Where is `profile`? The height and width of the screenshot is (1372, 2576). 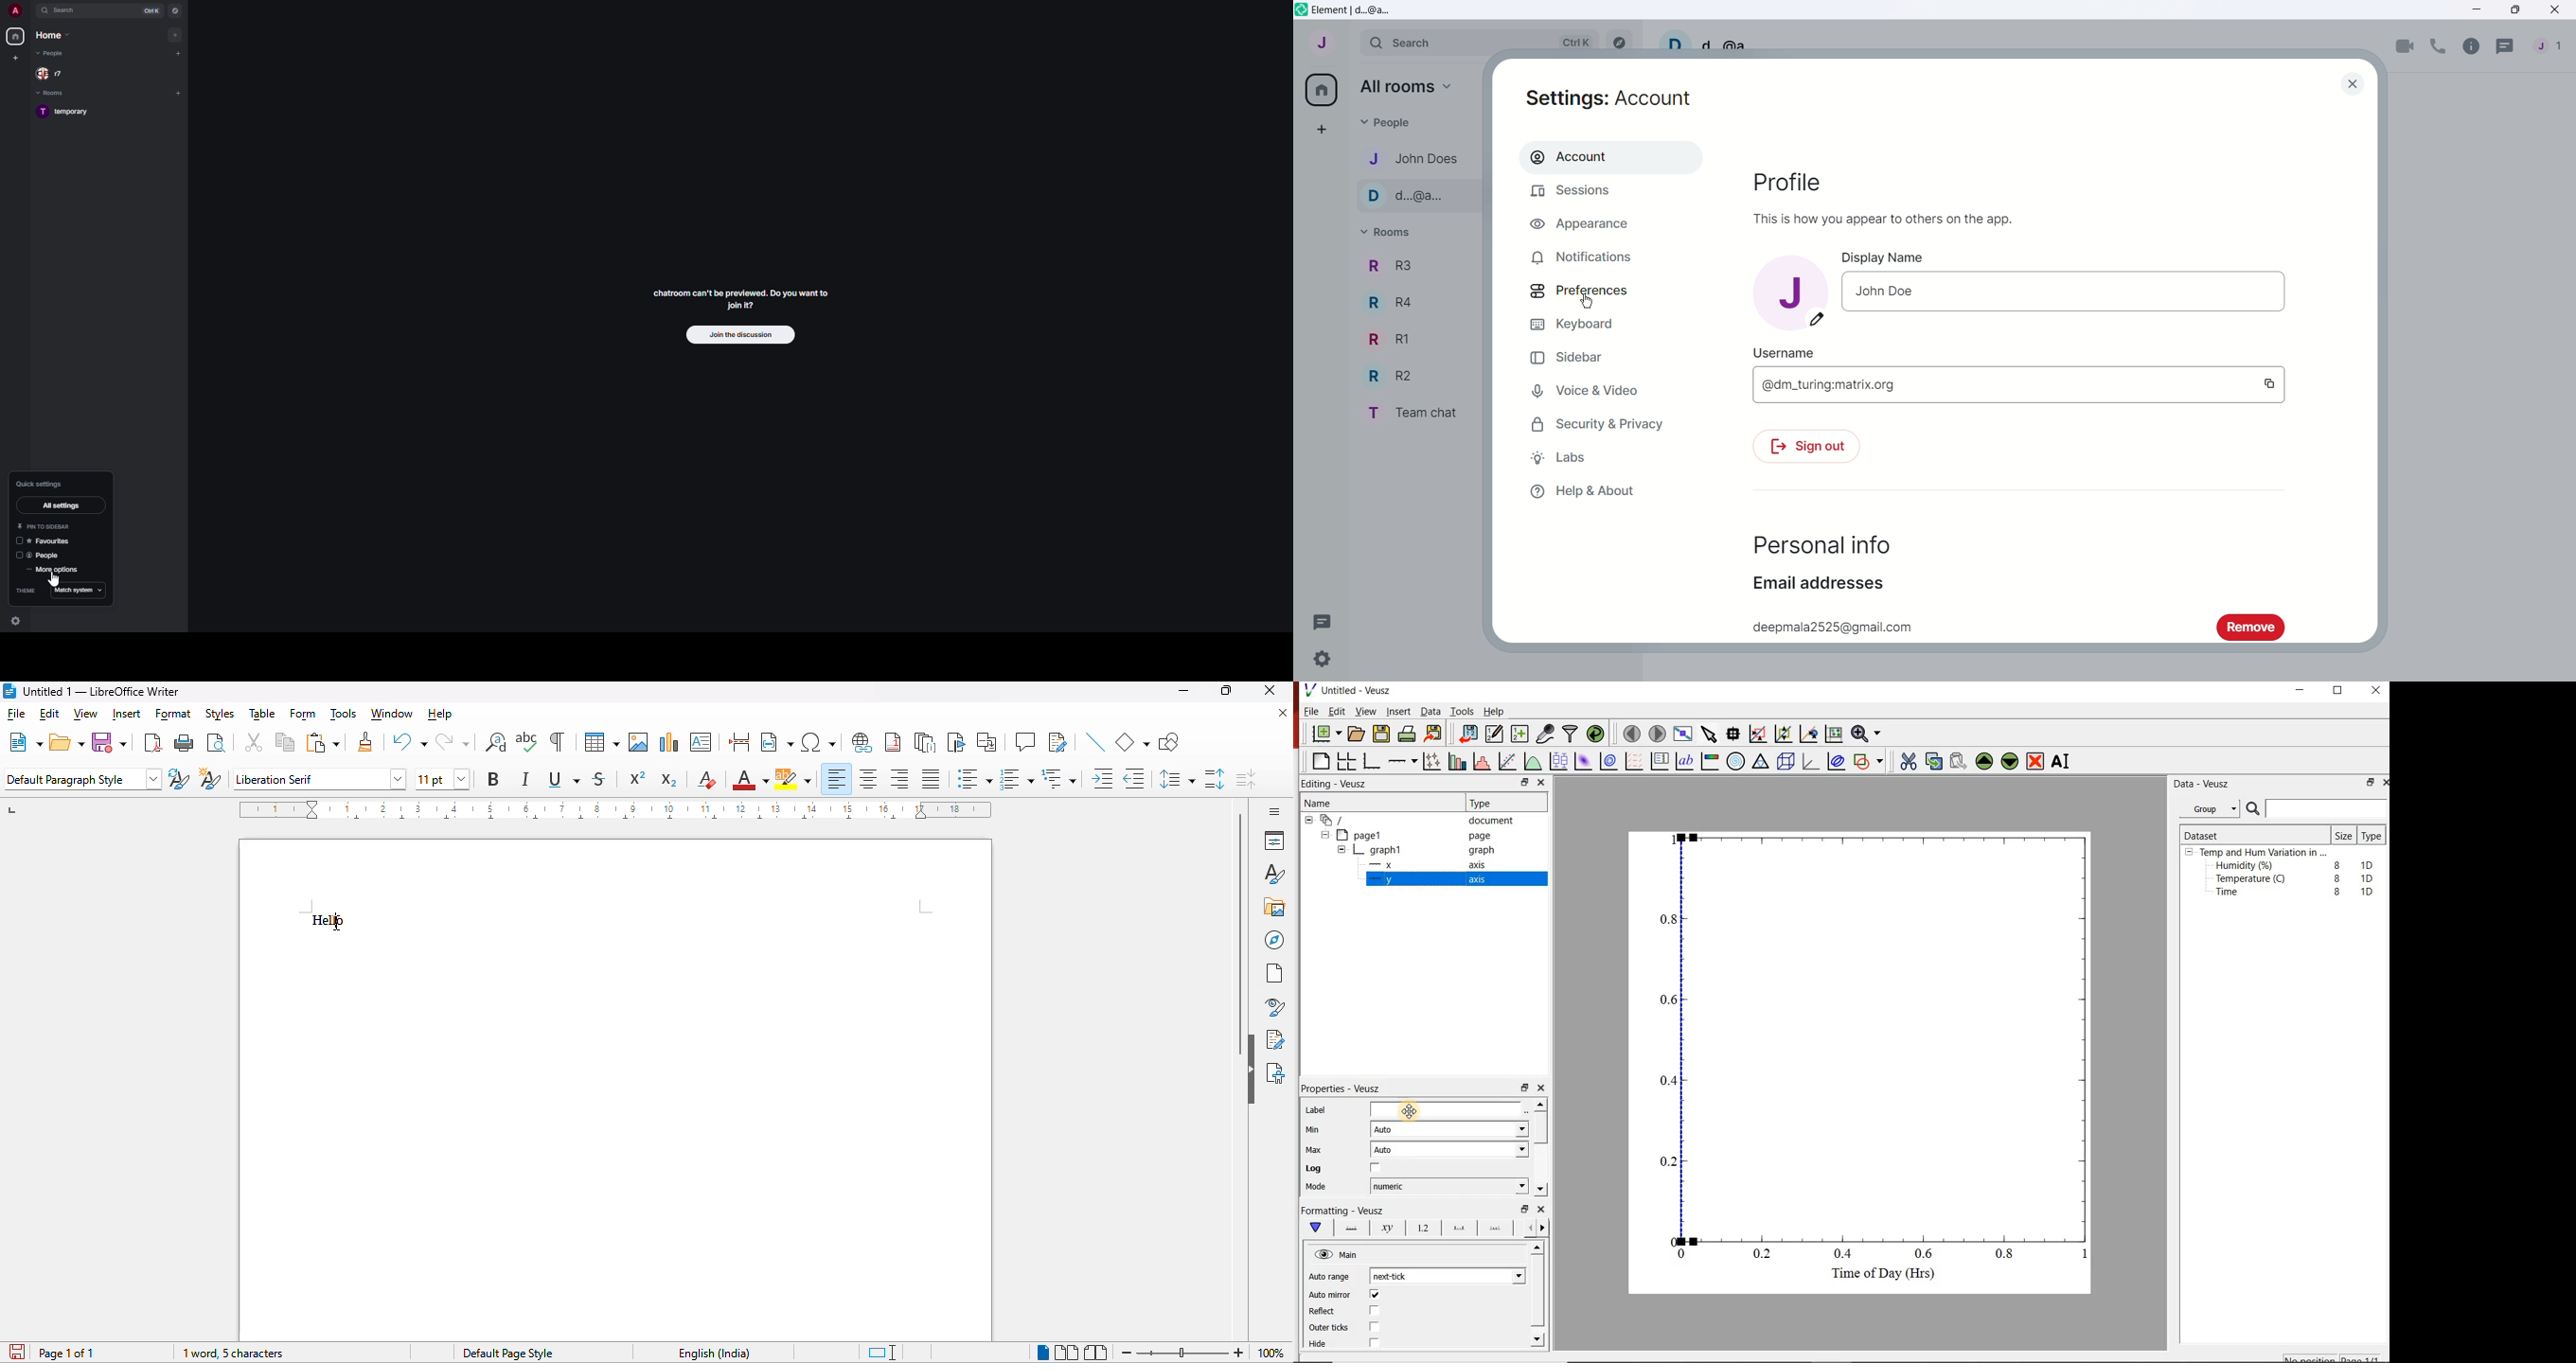
profile is located at coordinates (12, 10).